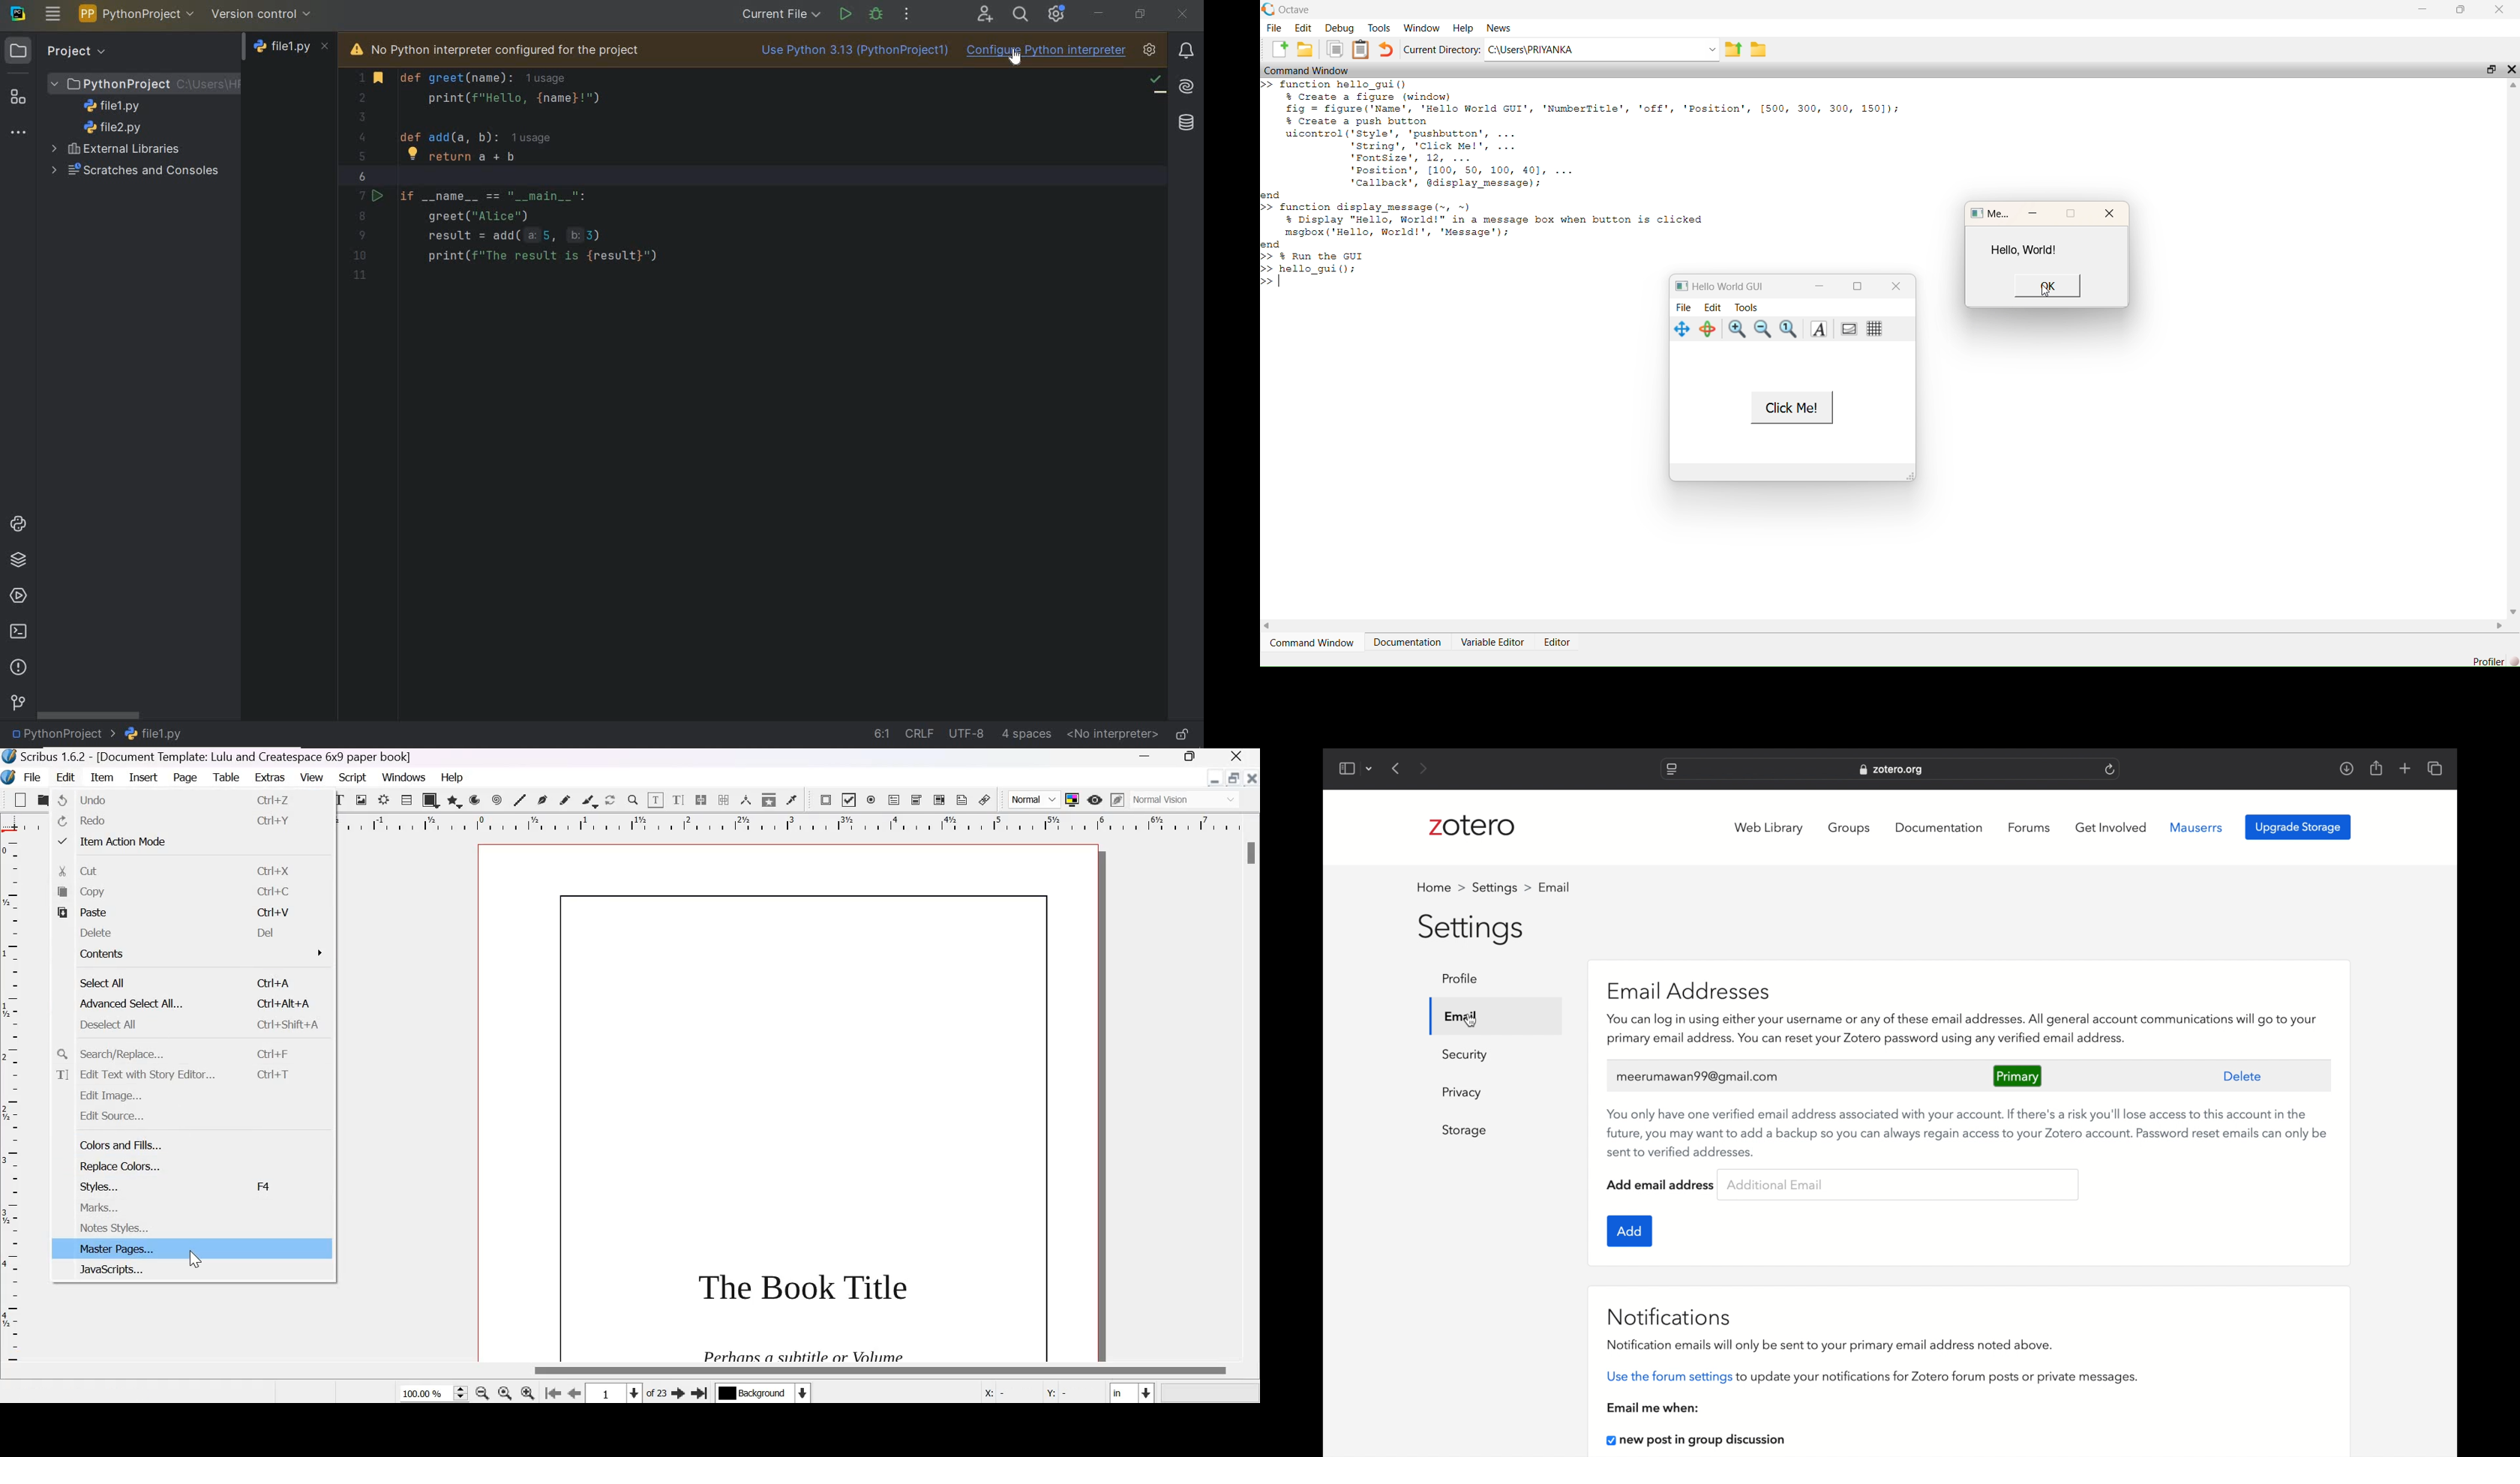 The width and height of the screenshot is (2520, 1484). Describe the element at coordinates (1143, 756) in the screenshot. I see `Minimize` at that location.